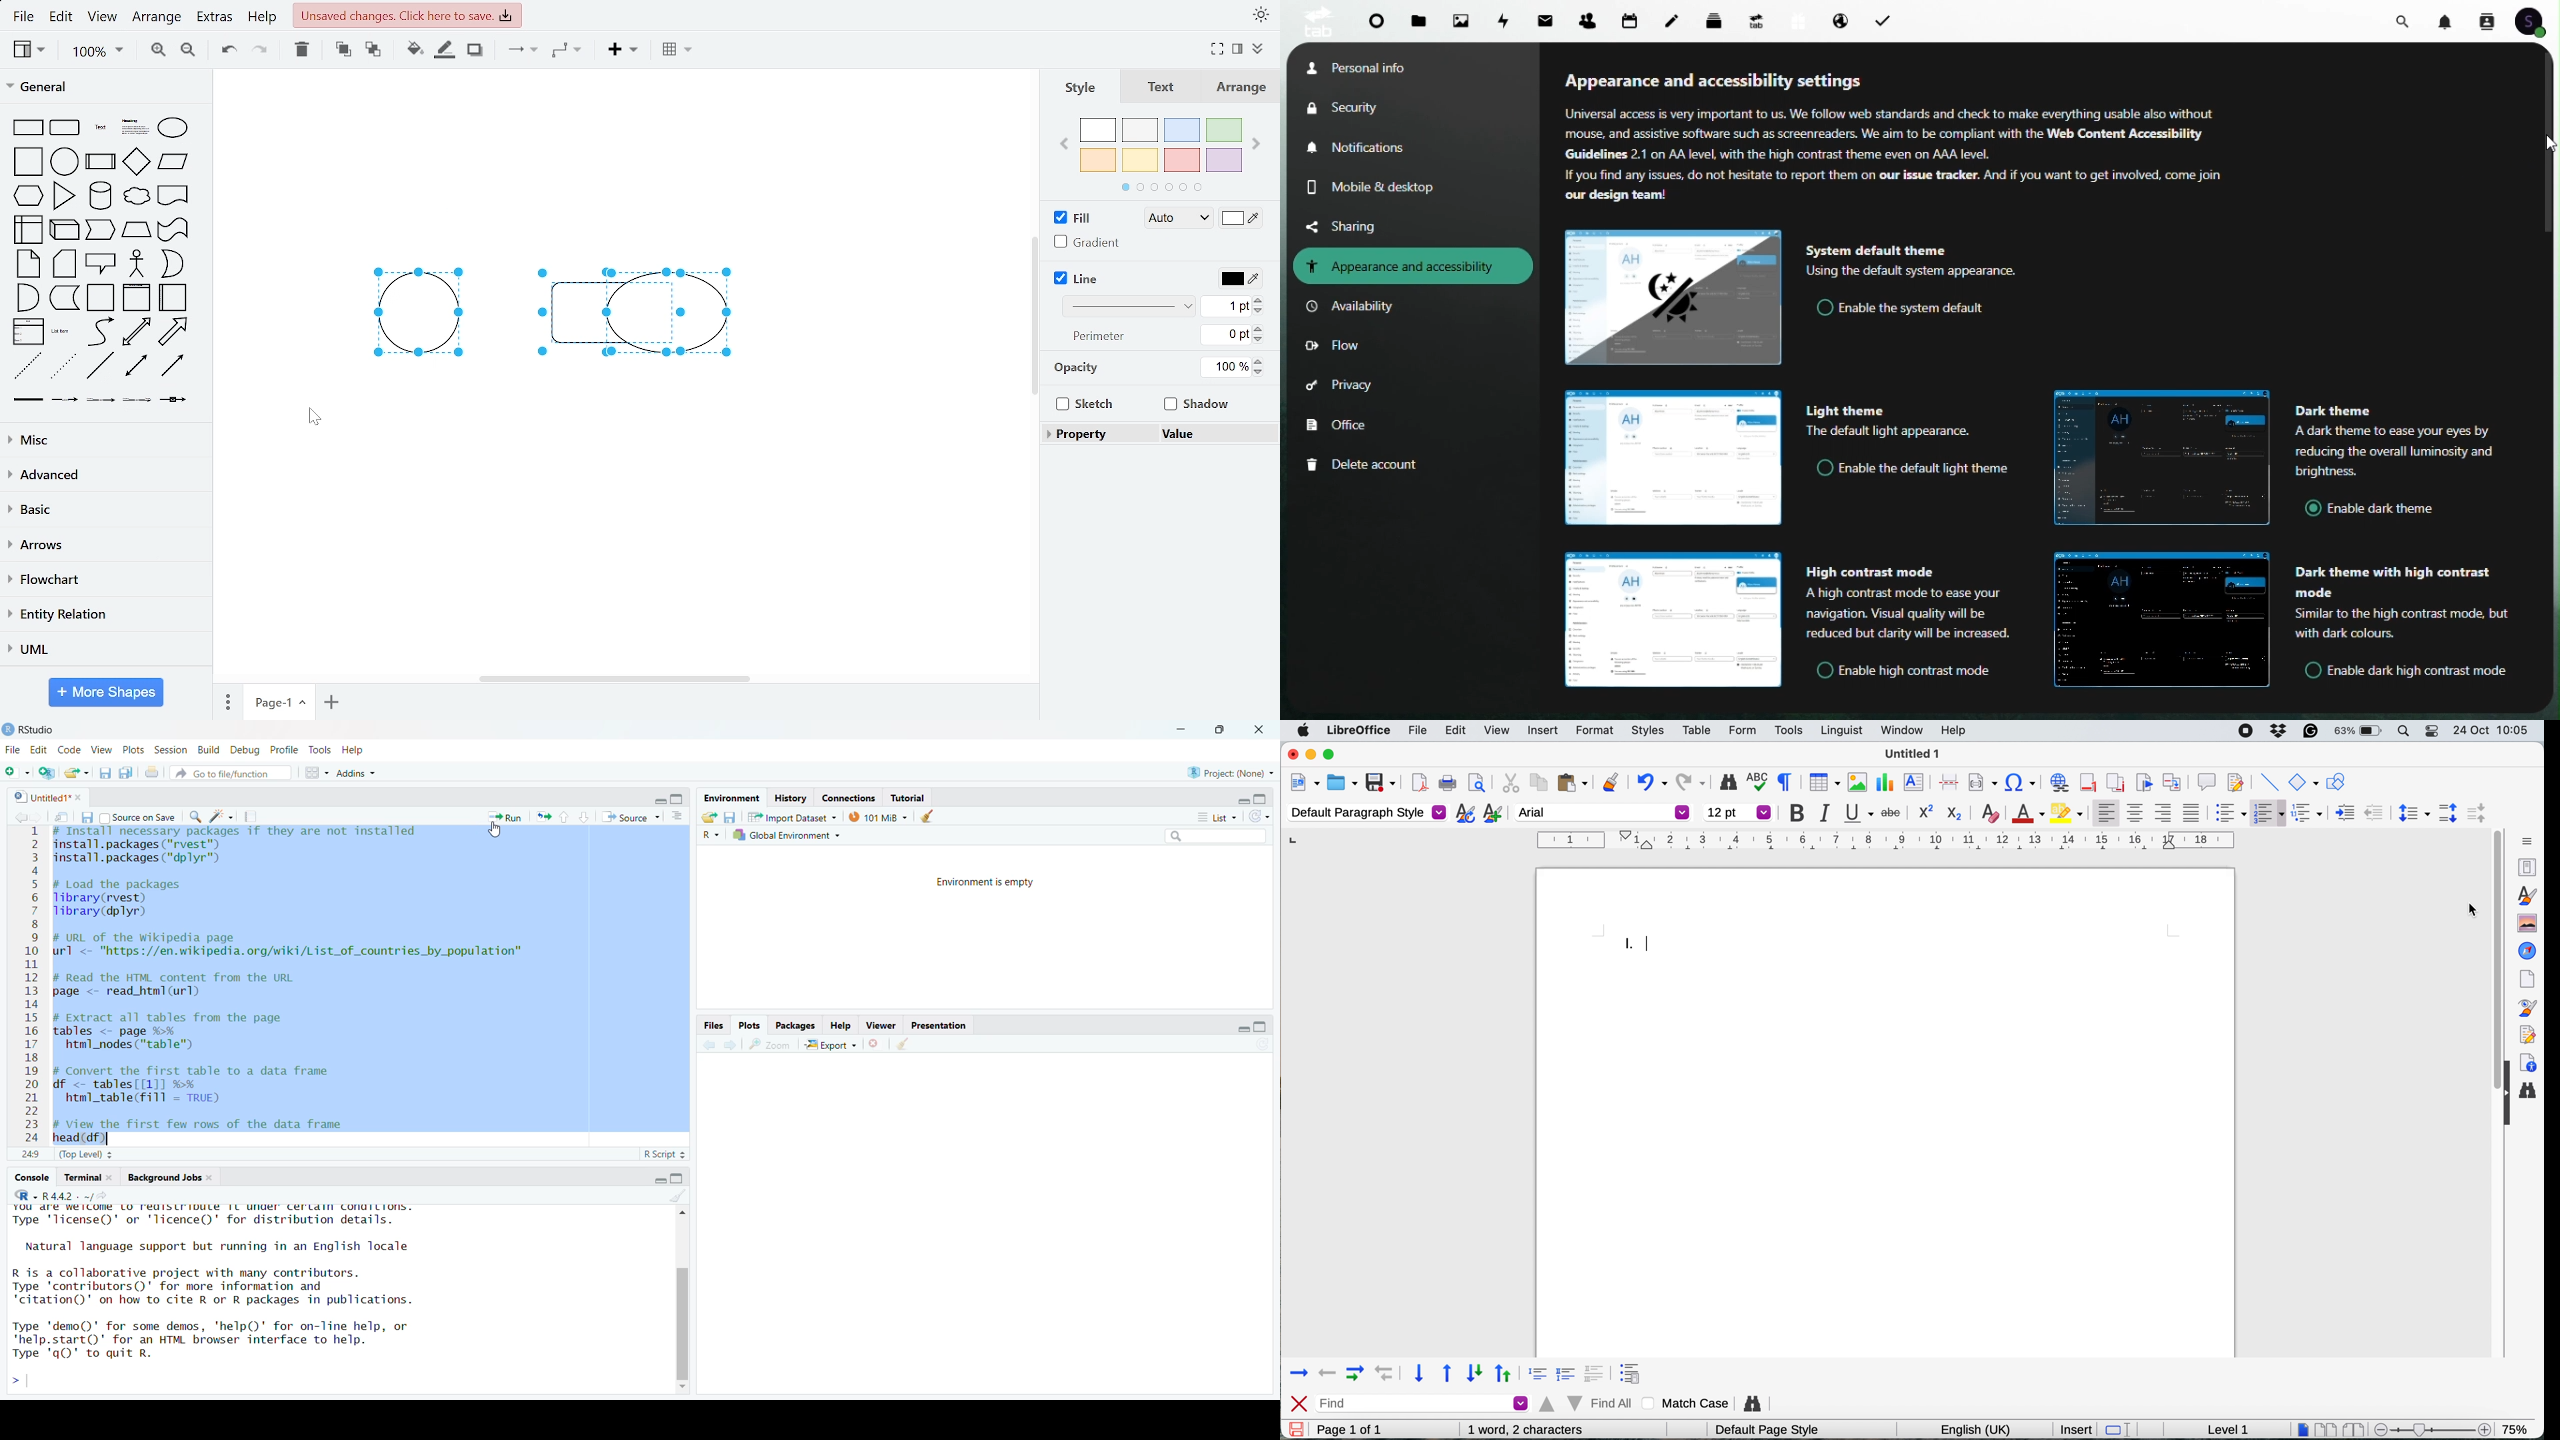  I want to click on collapse, so click(1258, 49).